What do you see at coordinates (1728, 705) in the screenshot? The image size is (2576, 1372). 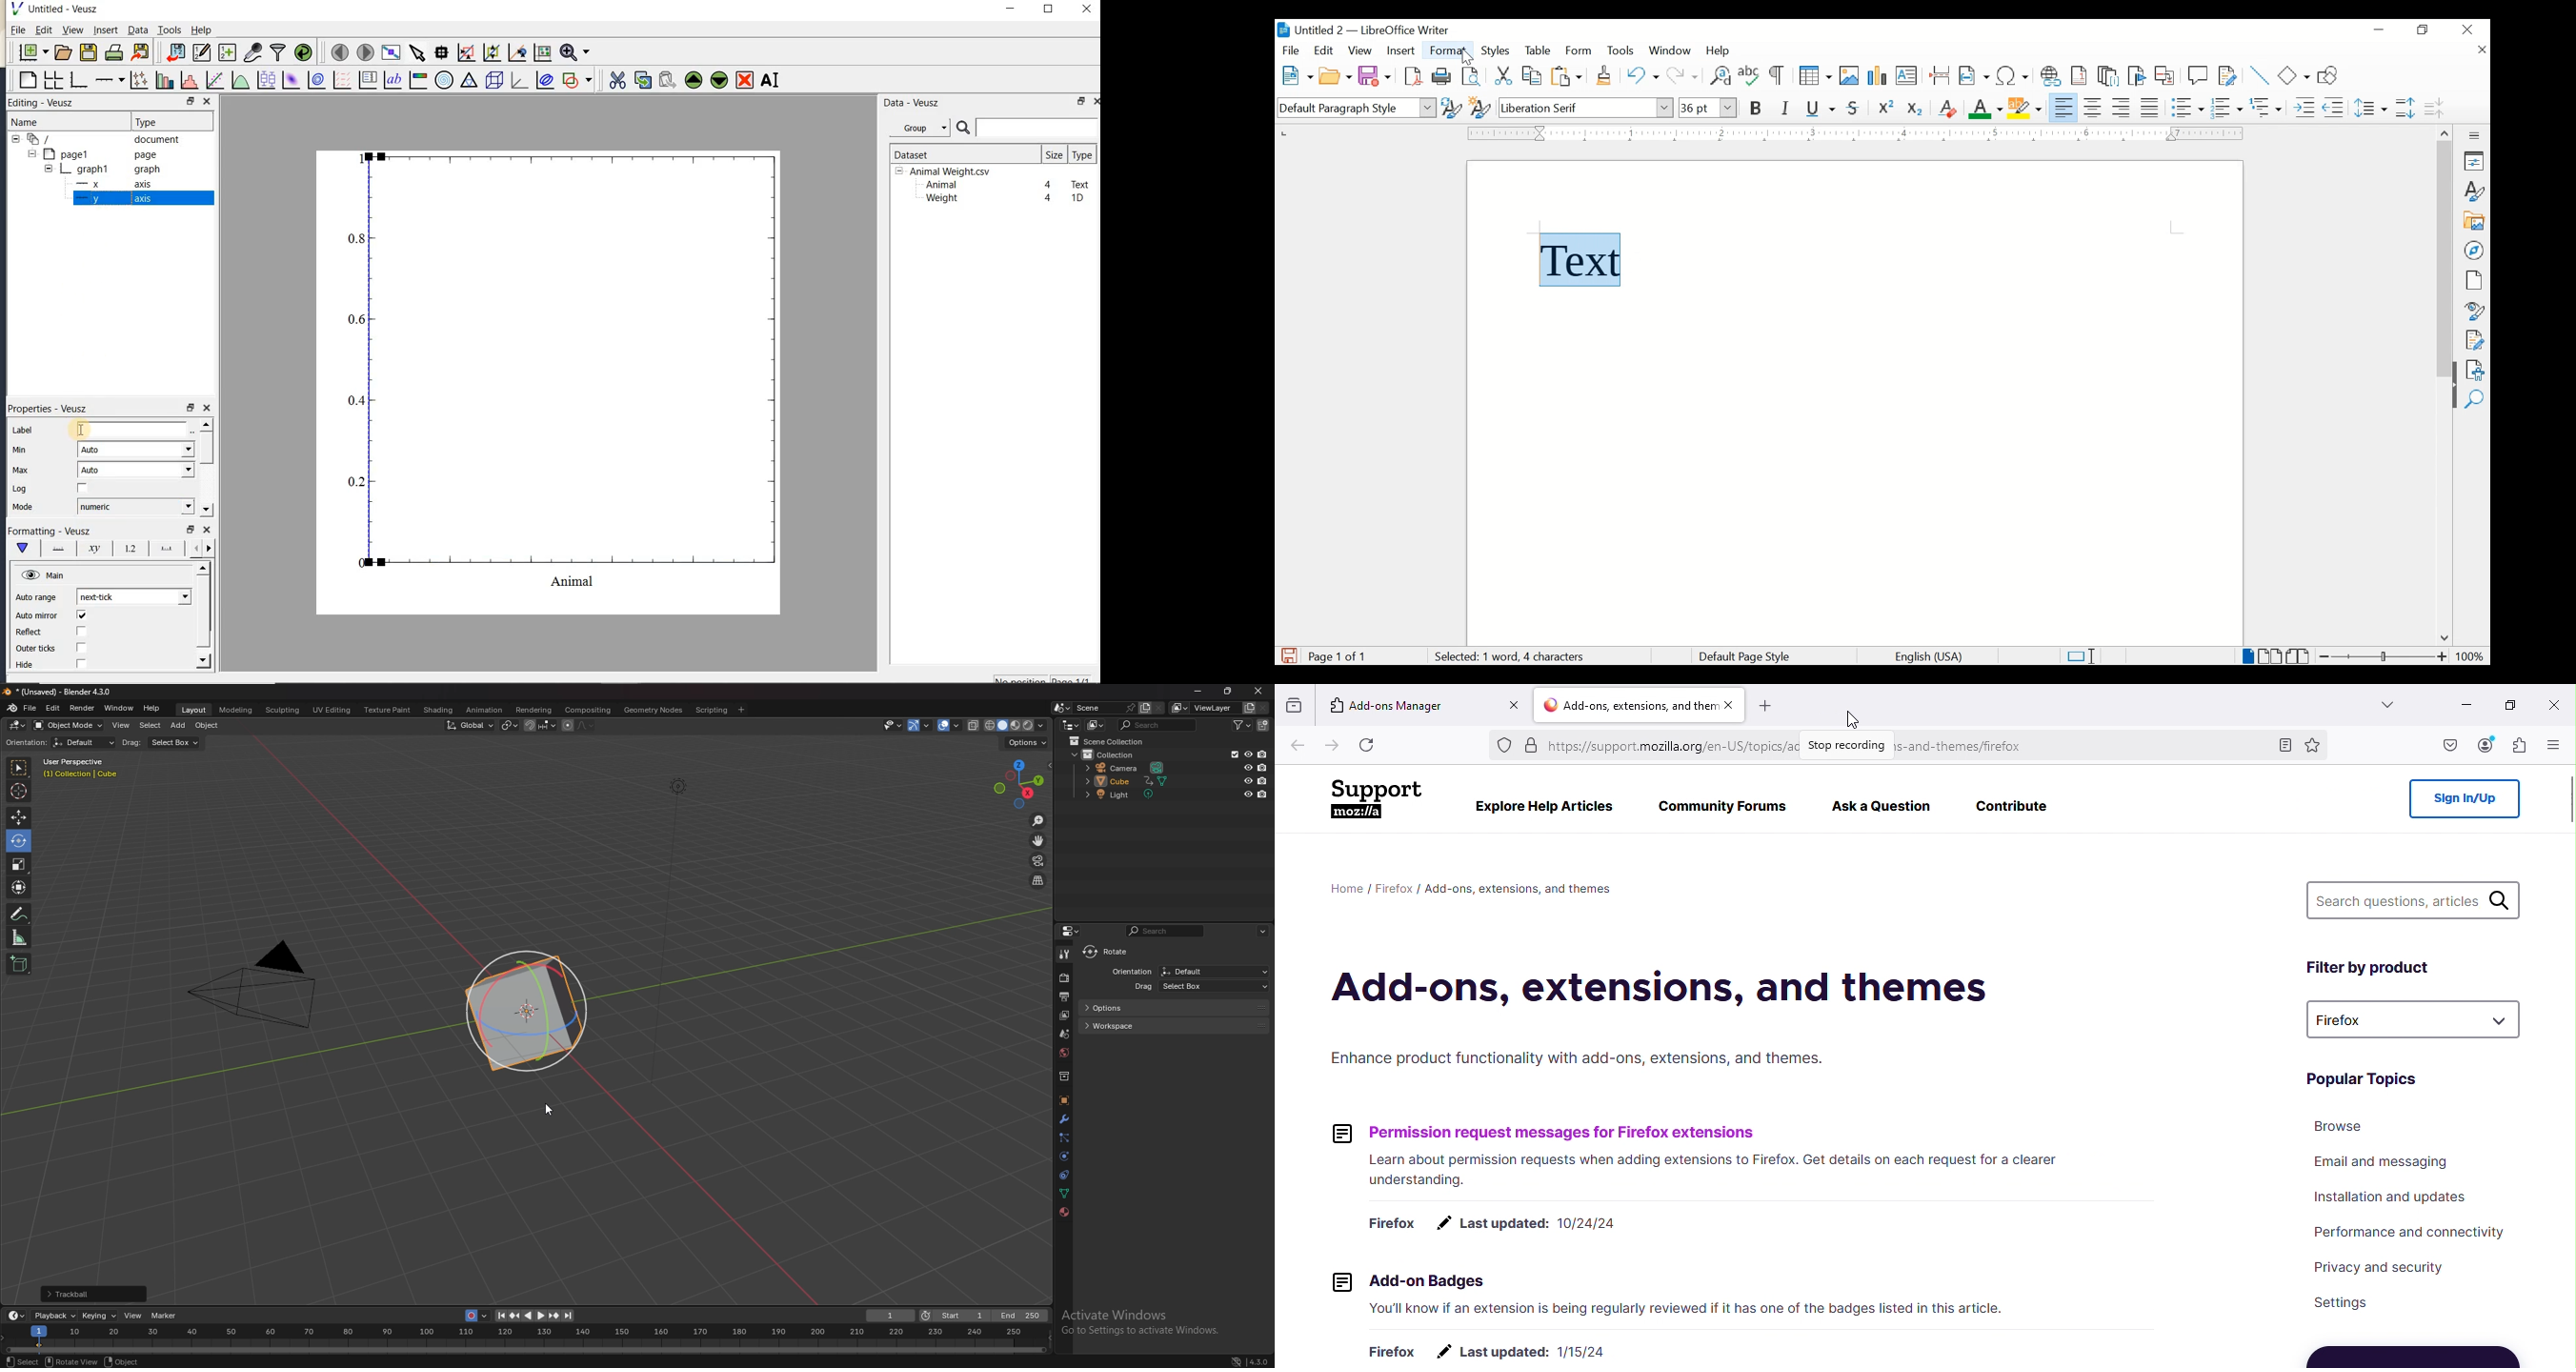 I see `Close tab` at bounding box center [1728, 705].